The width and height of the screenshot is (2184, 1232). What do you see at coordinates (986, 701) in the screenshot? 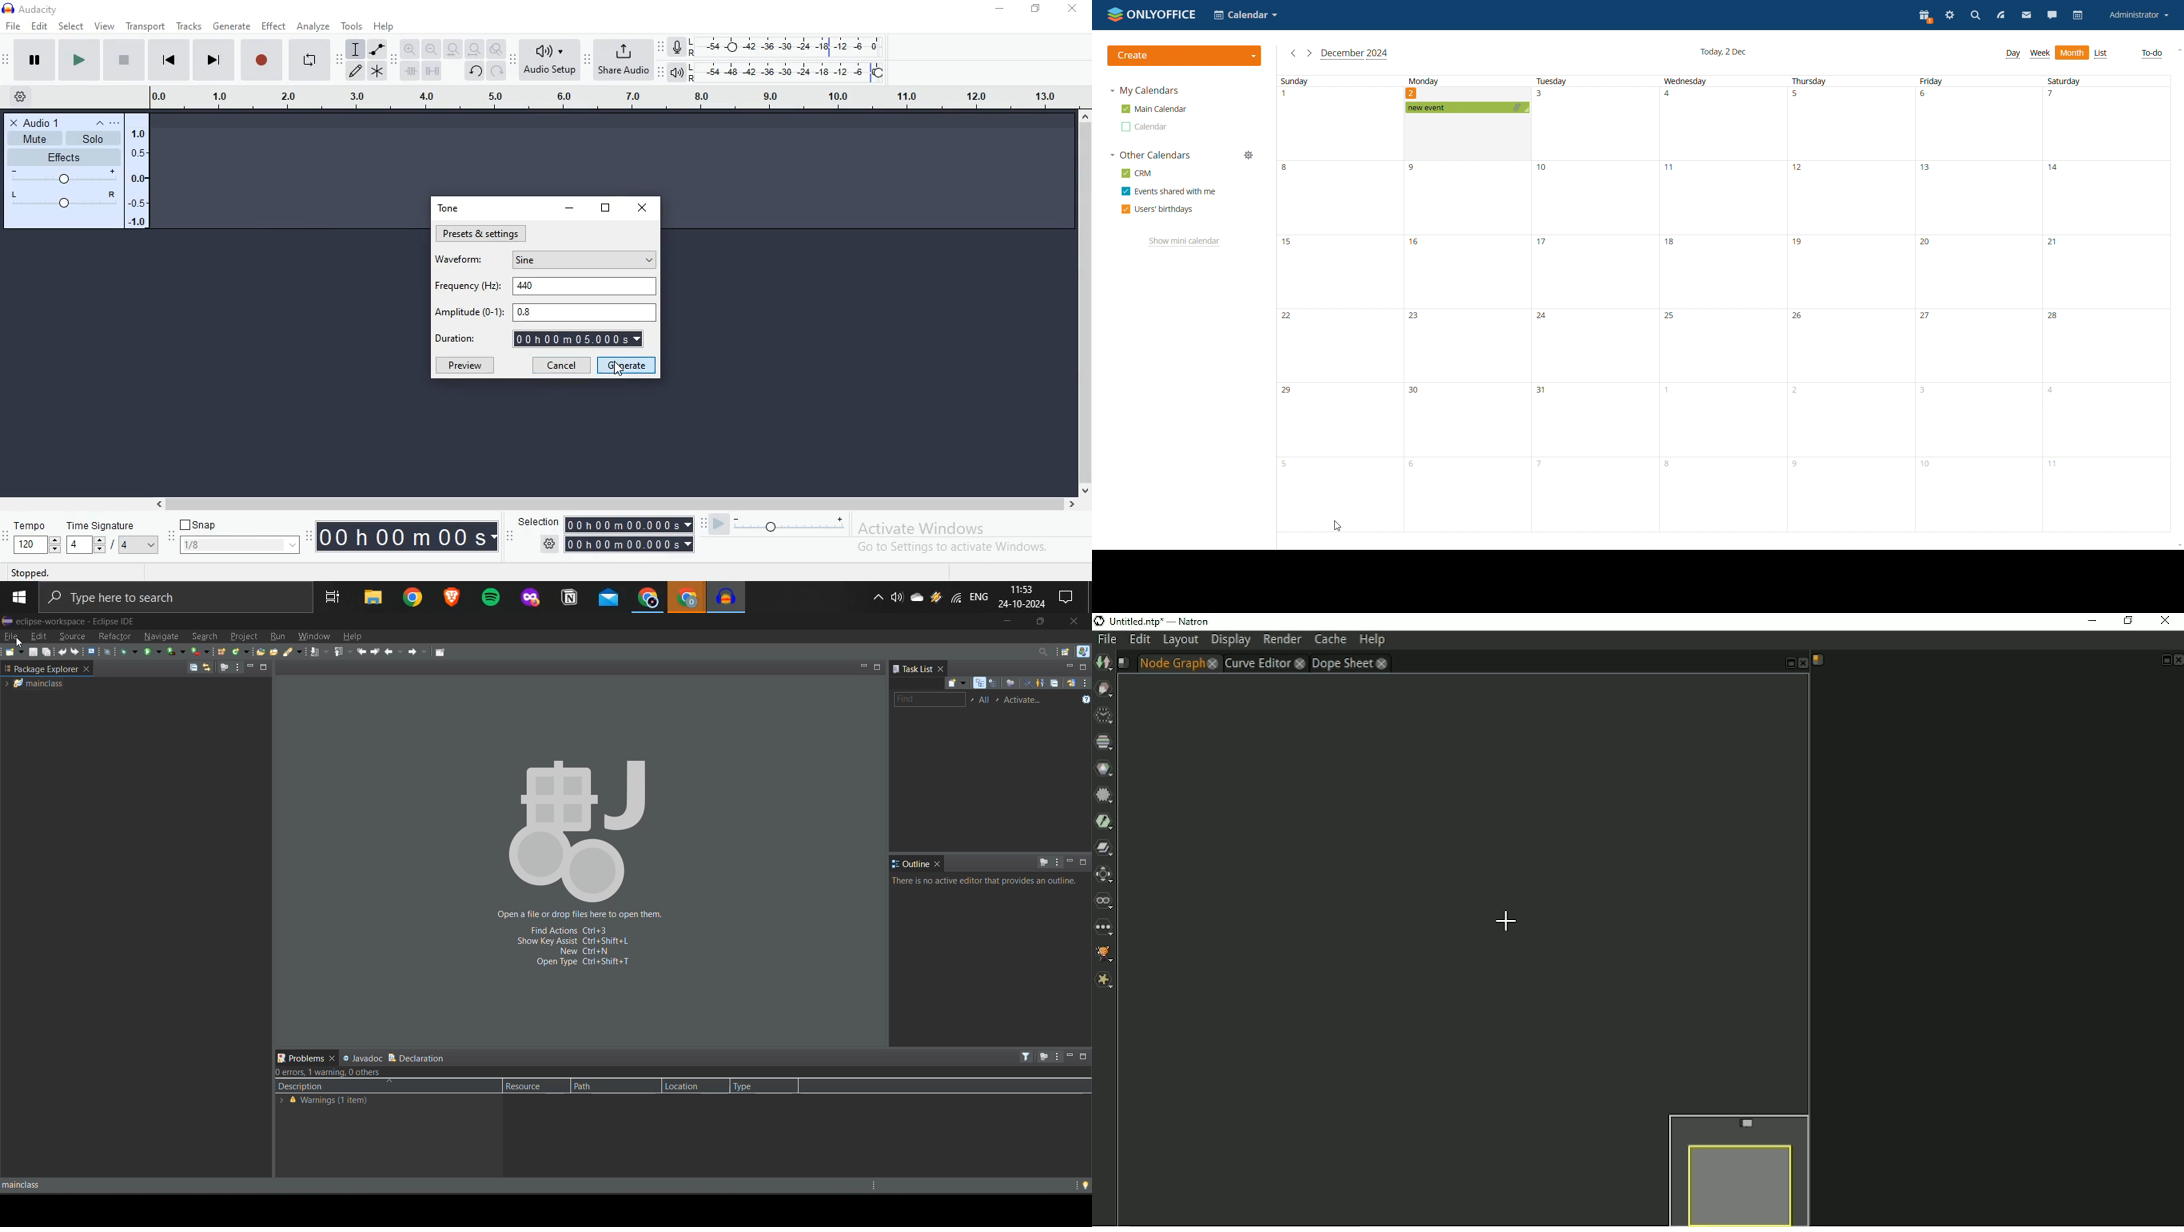
I see `edit working task sets` at bounding box center [986, 701].